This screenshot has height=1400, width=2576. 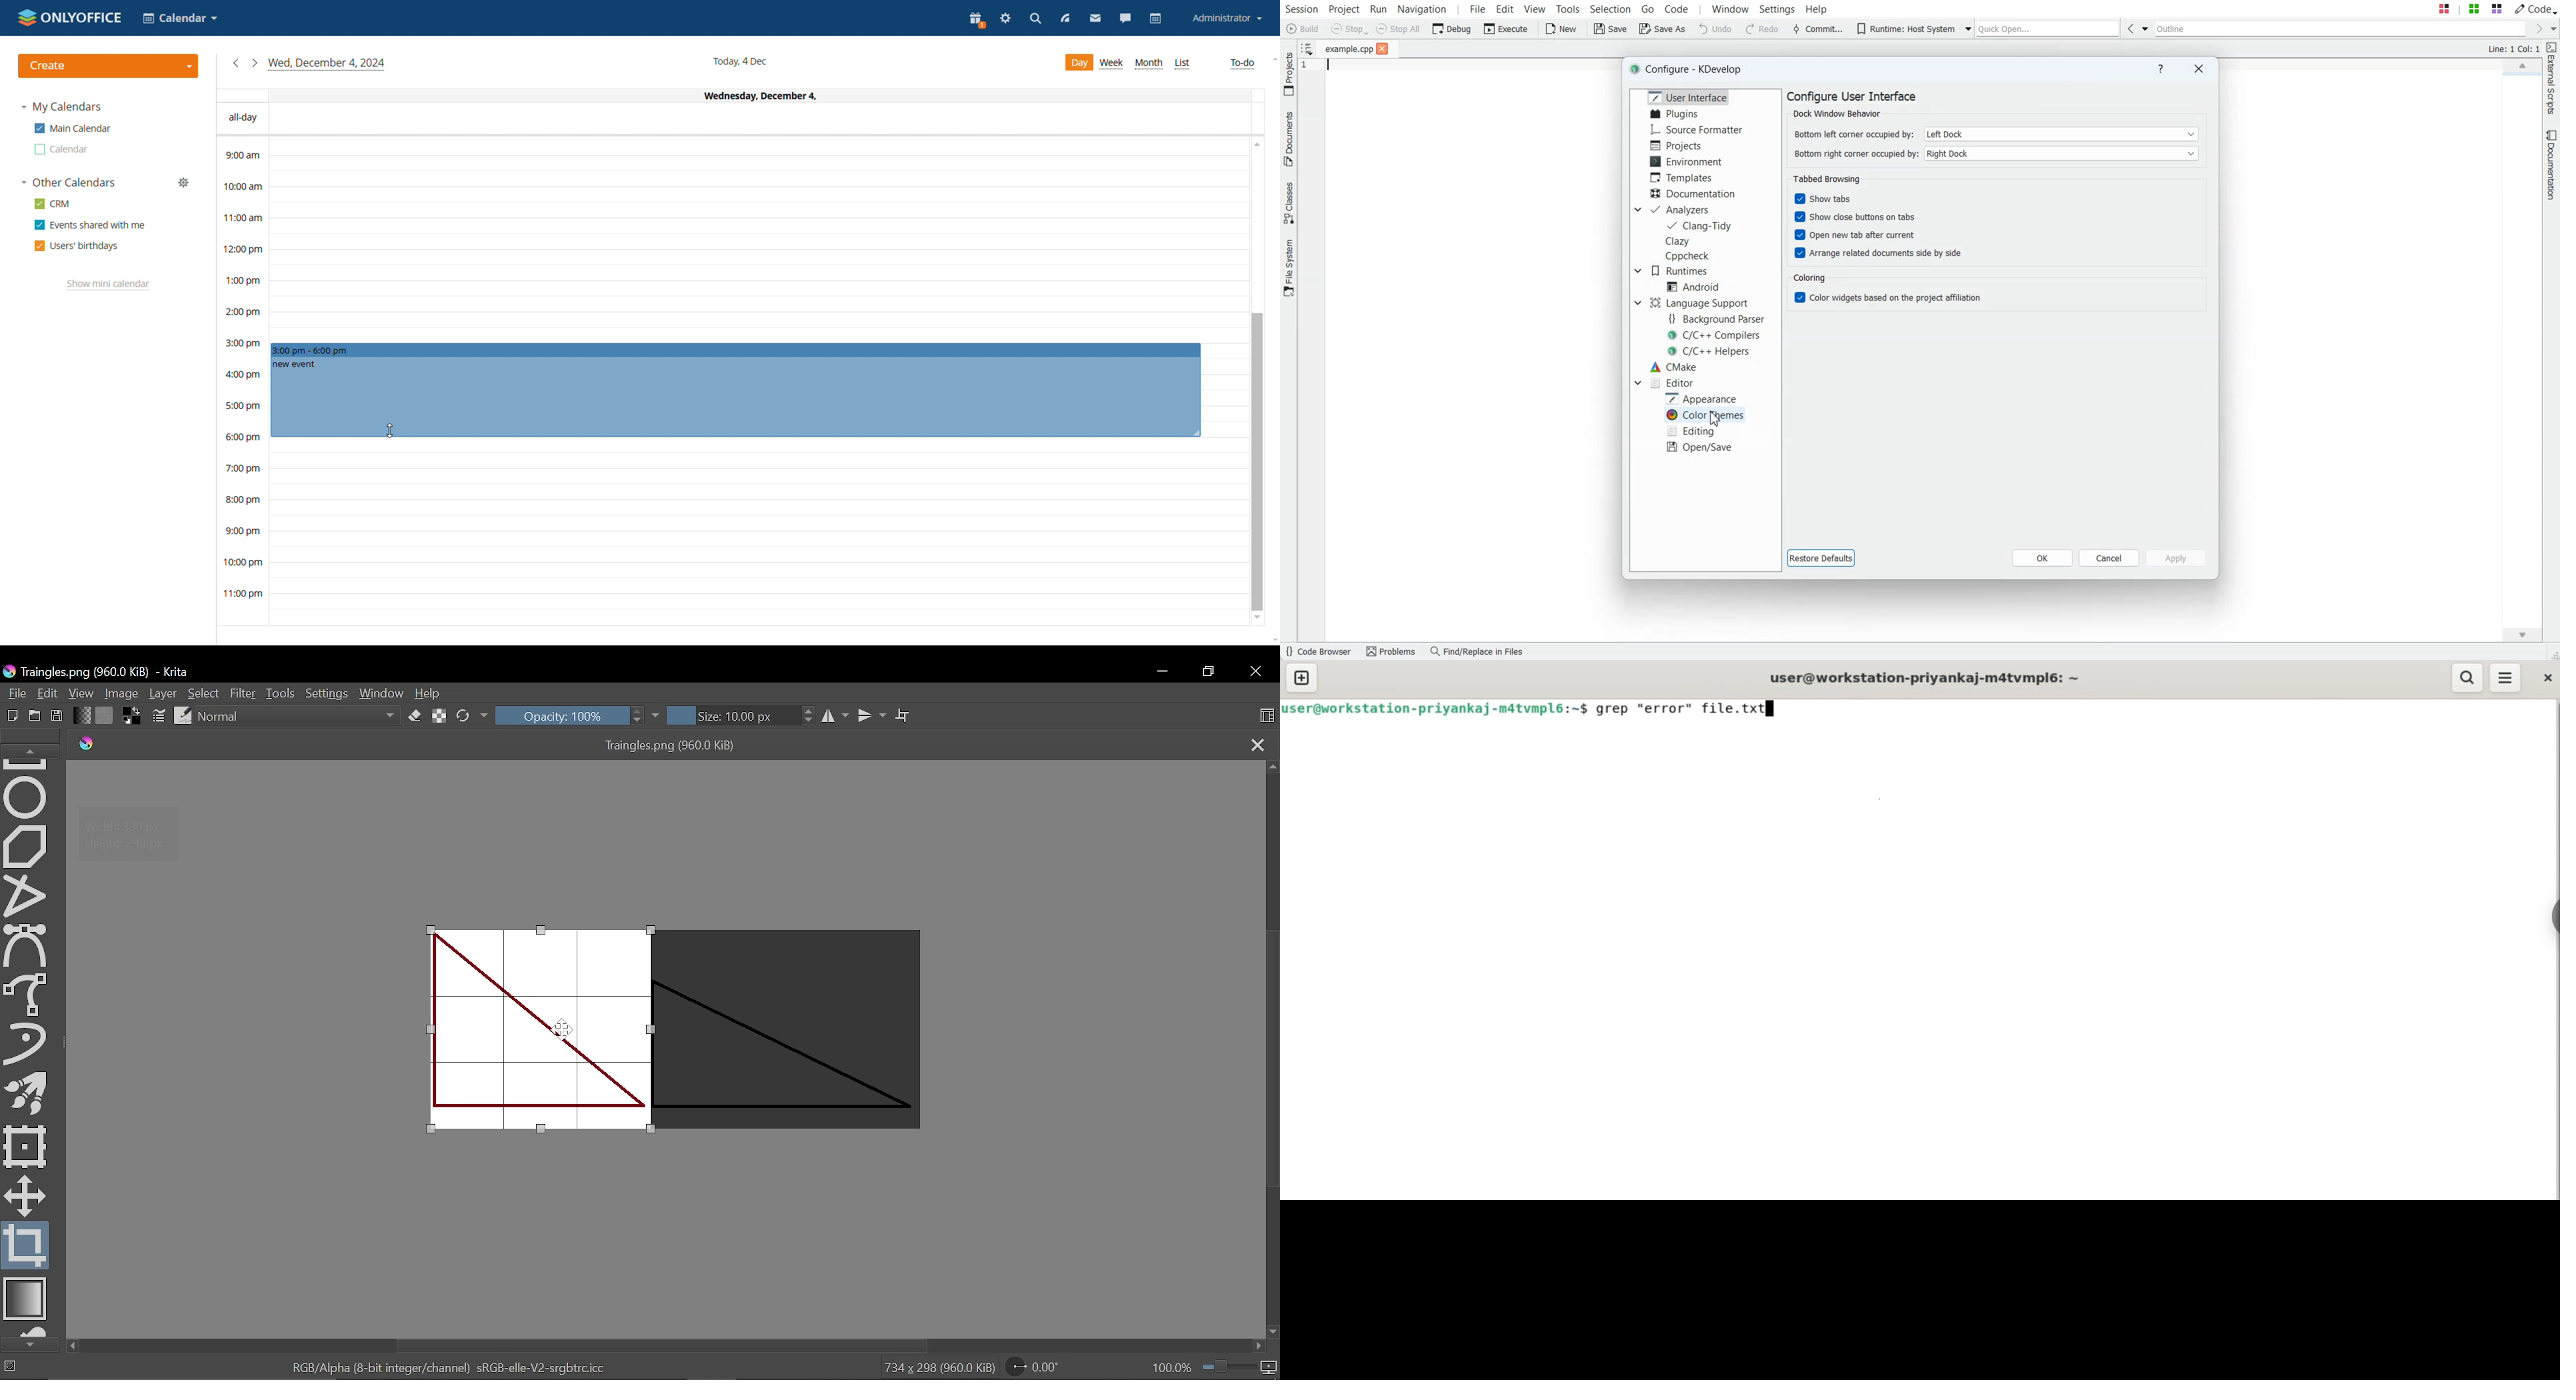 I want to click on to-do, so click(x=1242, y=64).